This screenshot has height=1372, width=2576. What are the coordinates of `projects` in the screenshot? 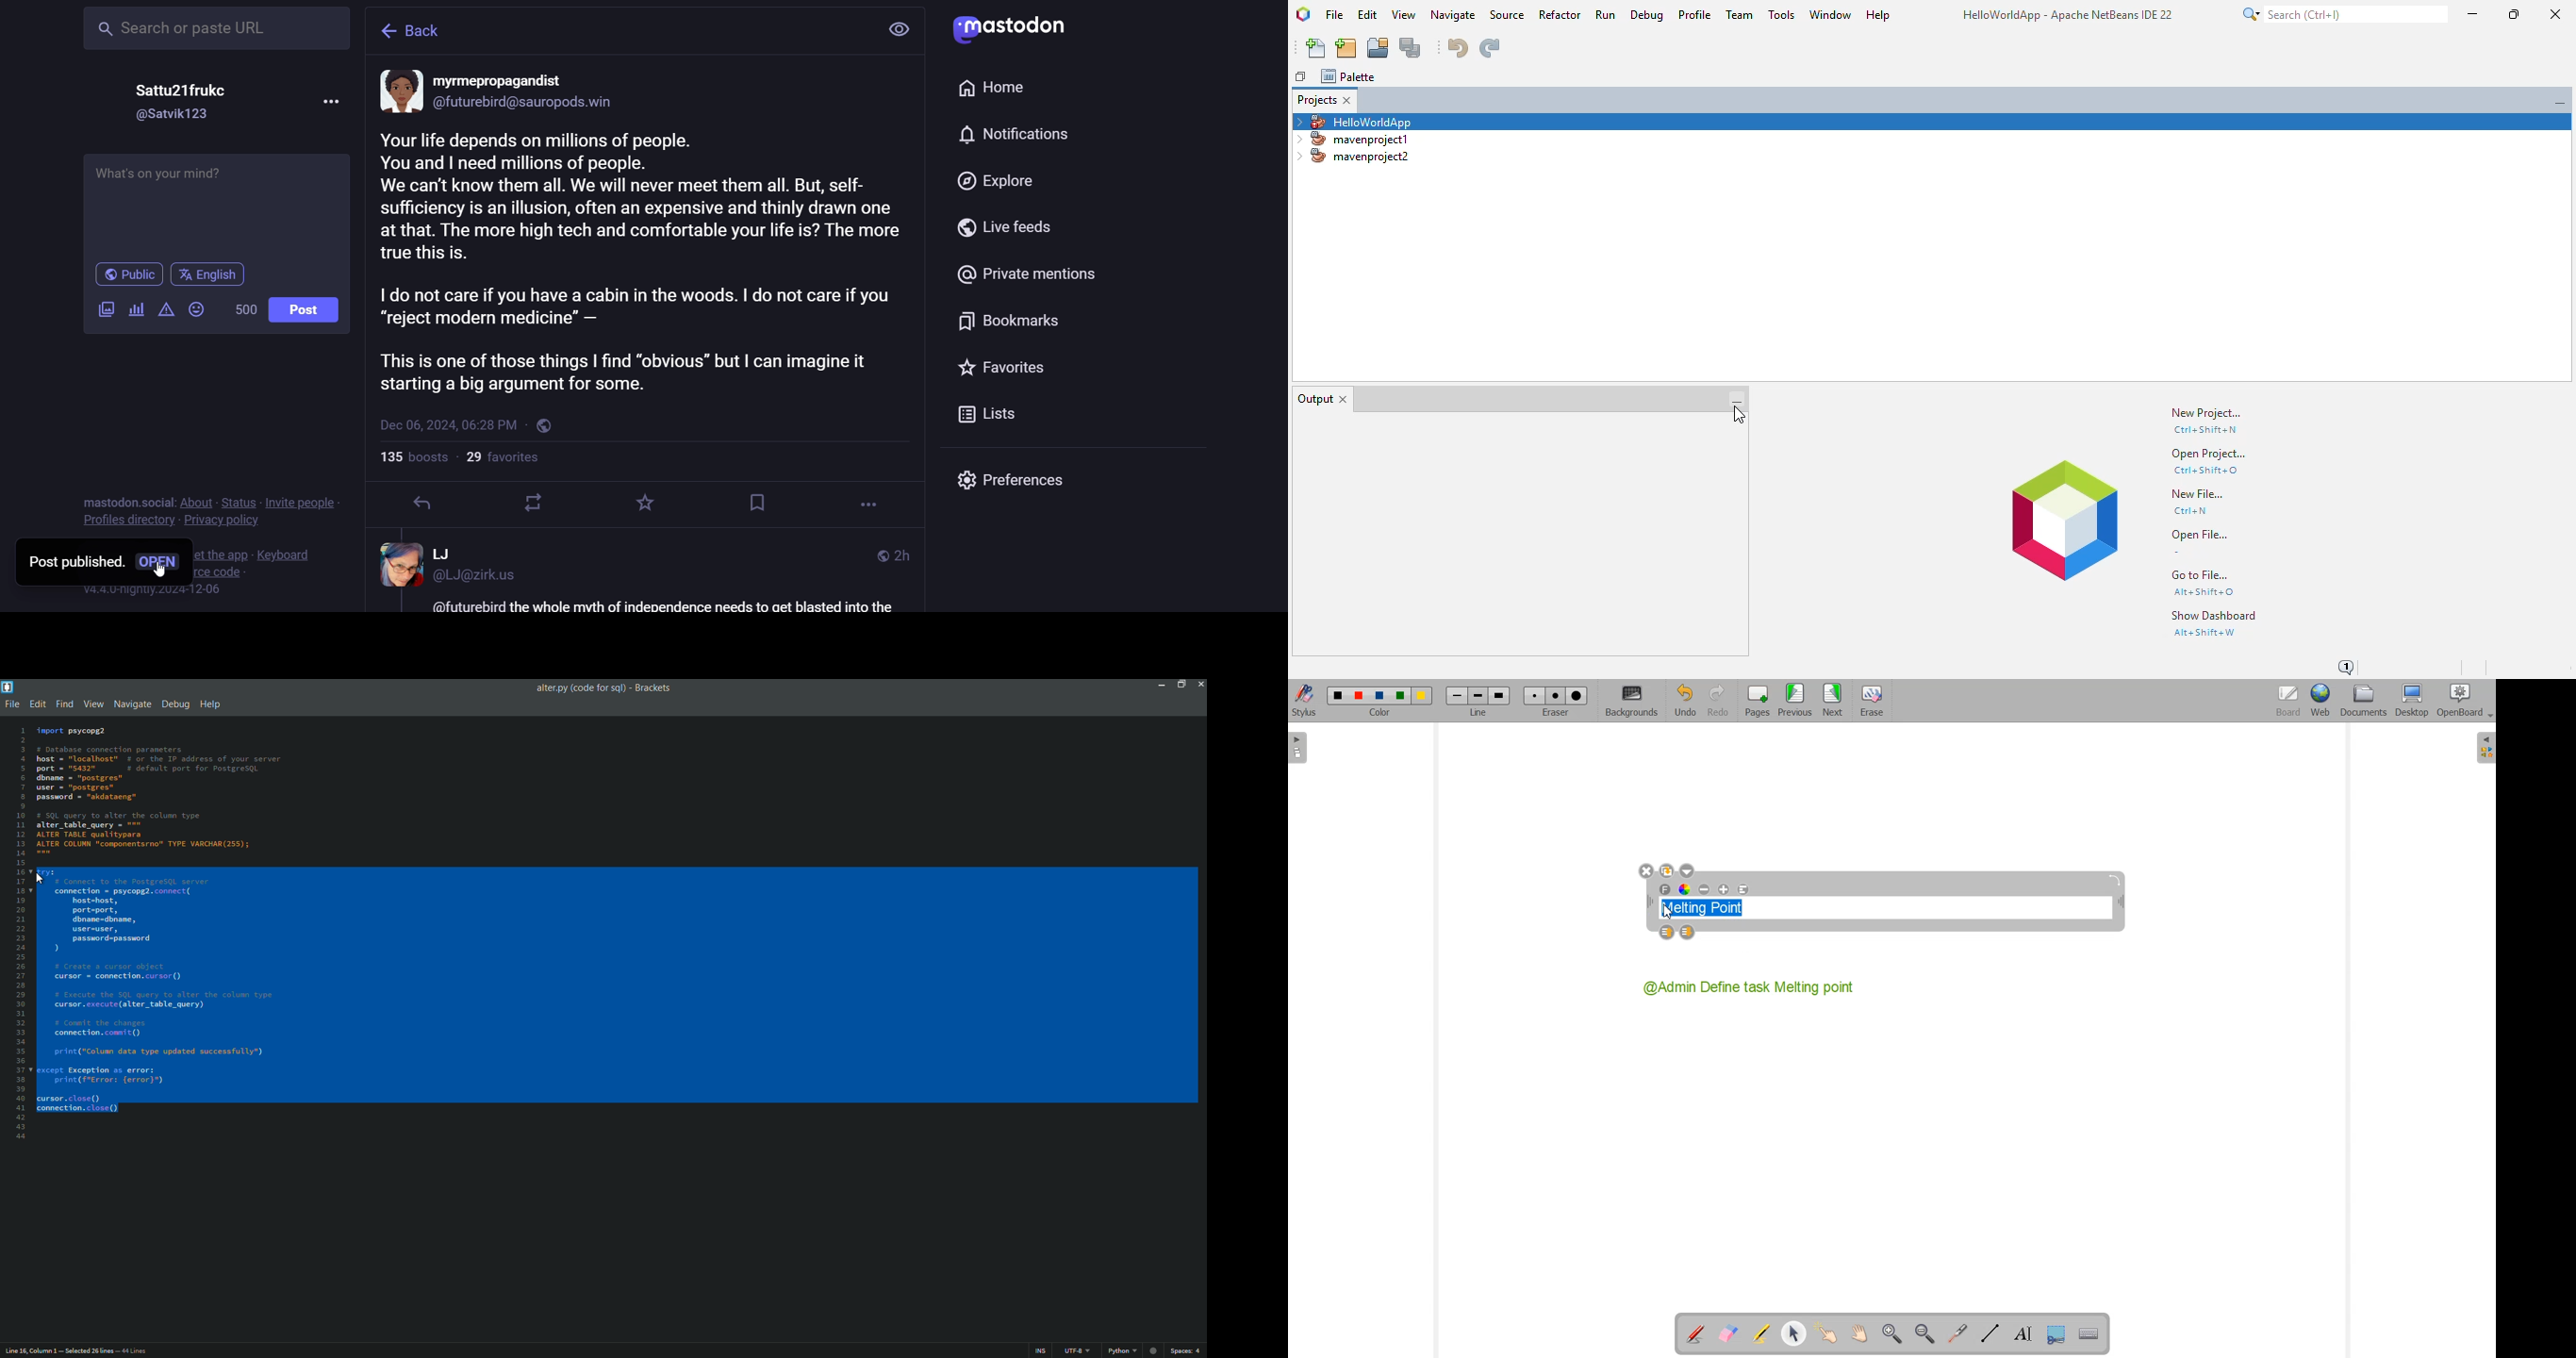 It's located at (1316, 100).